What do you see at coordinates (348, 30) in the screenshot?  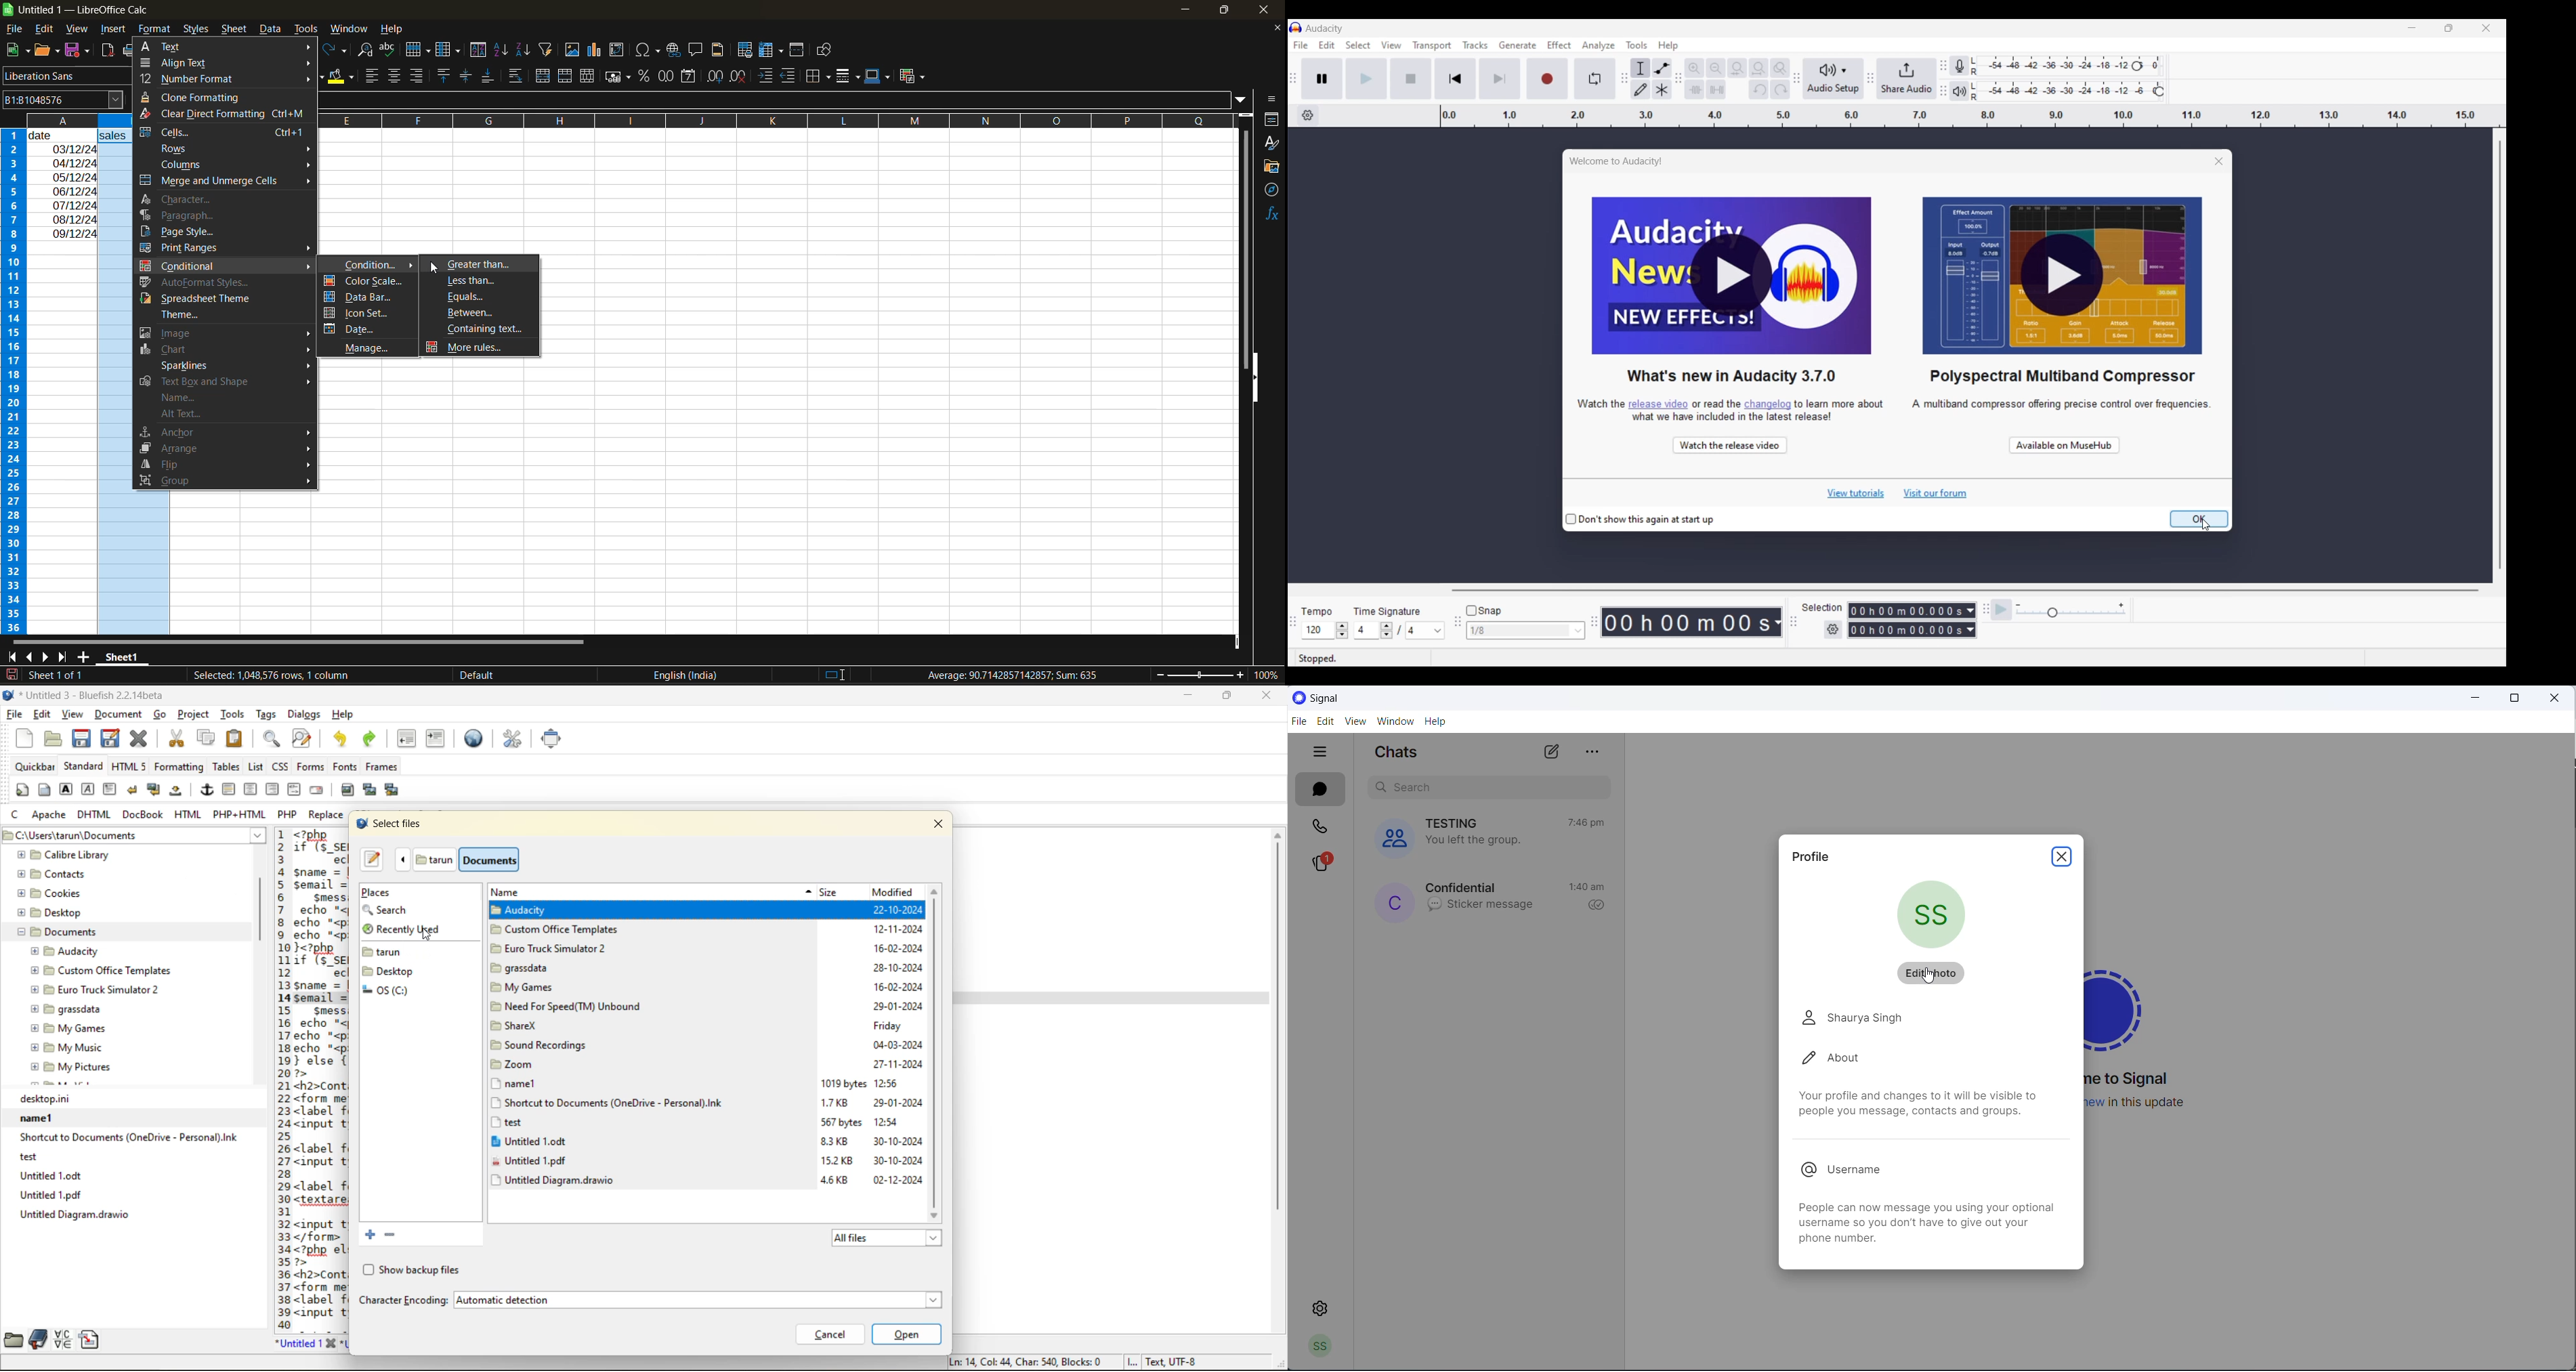 I see `window` at bounding box center [348, 30].